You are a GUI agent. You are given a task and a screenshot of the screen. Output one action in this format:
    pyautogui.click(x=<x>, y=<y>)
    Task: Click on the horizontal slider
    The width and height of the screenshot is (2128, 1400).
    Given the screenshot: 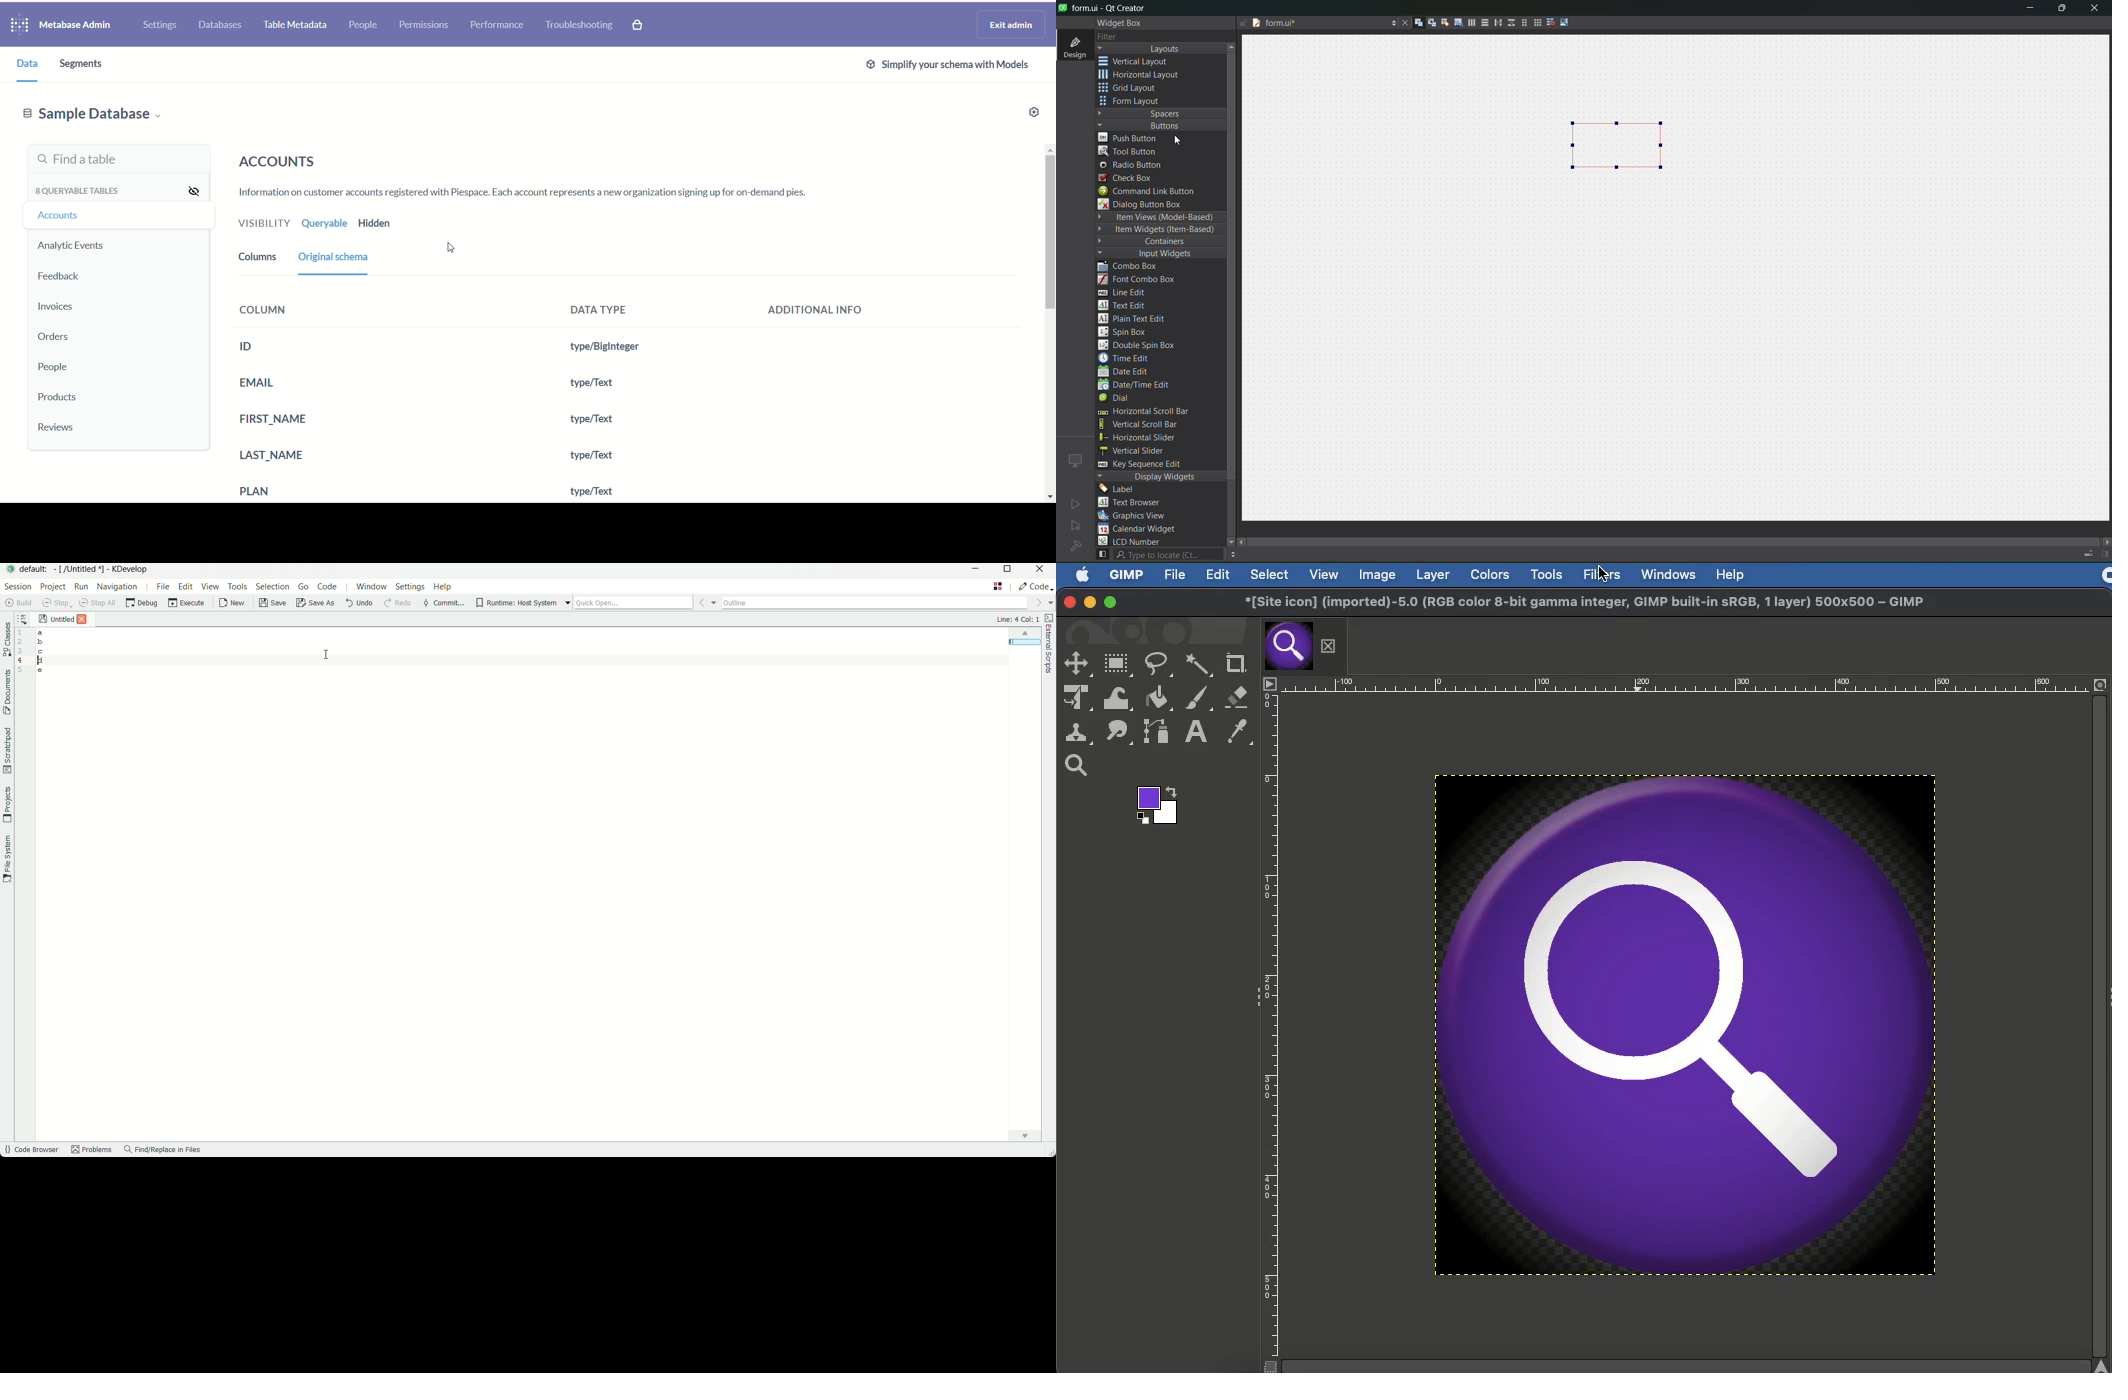 What is the action you would take?
    pyautogui.click(x=1150, y=438)
    